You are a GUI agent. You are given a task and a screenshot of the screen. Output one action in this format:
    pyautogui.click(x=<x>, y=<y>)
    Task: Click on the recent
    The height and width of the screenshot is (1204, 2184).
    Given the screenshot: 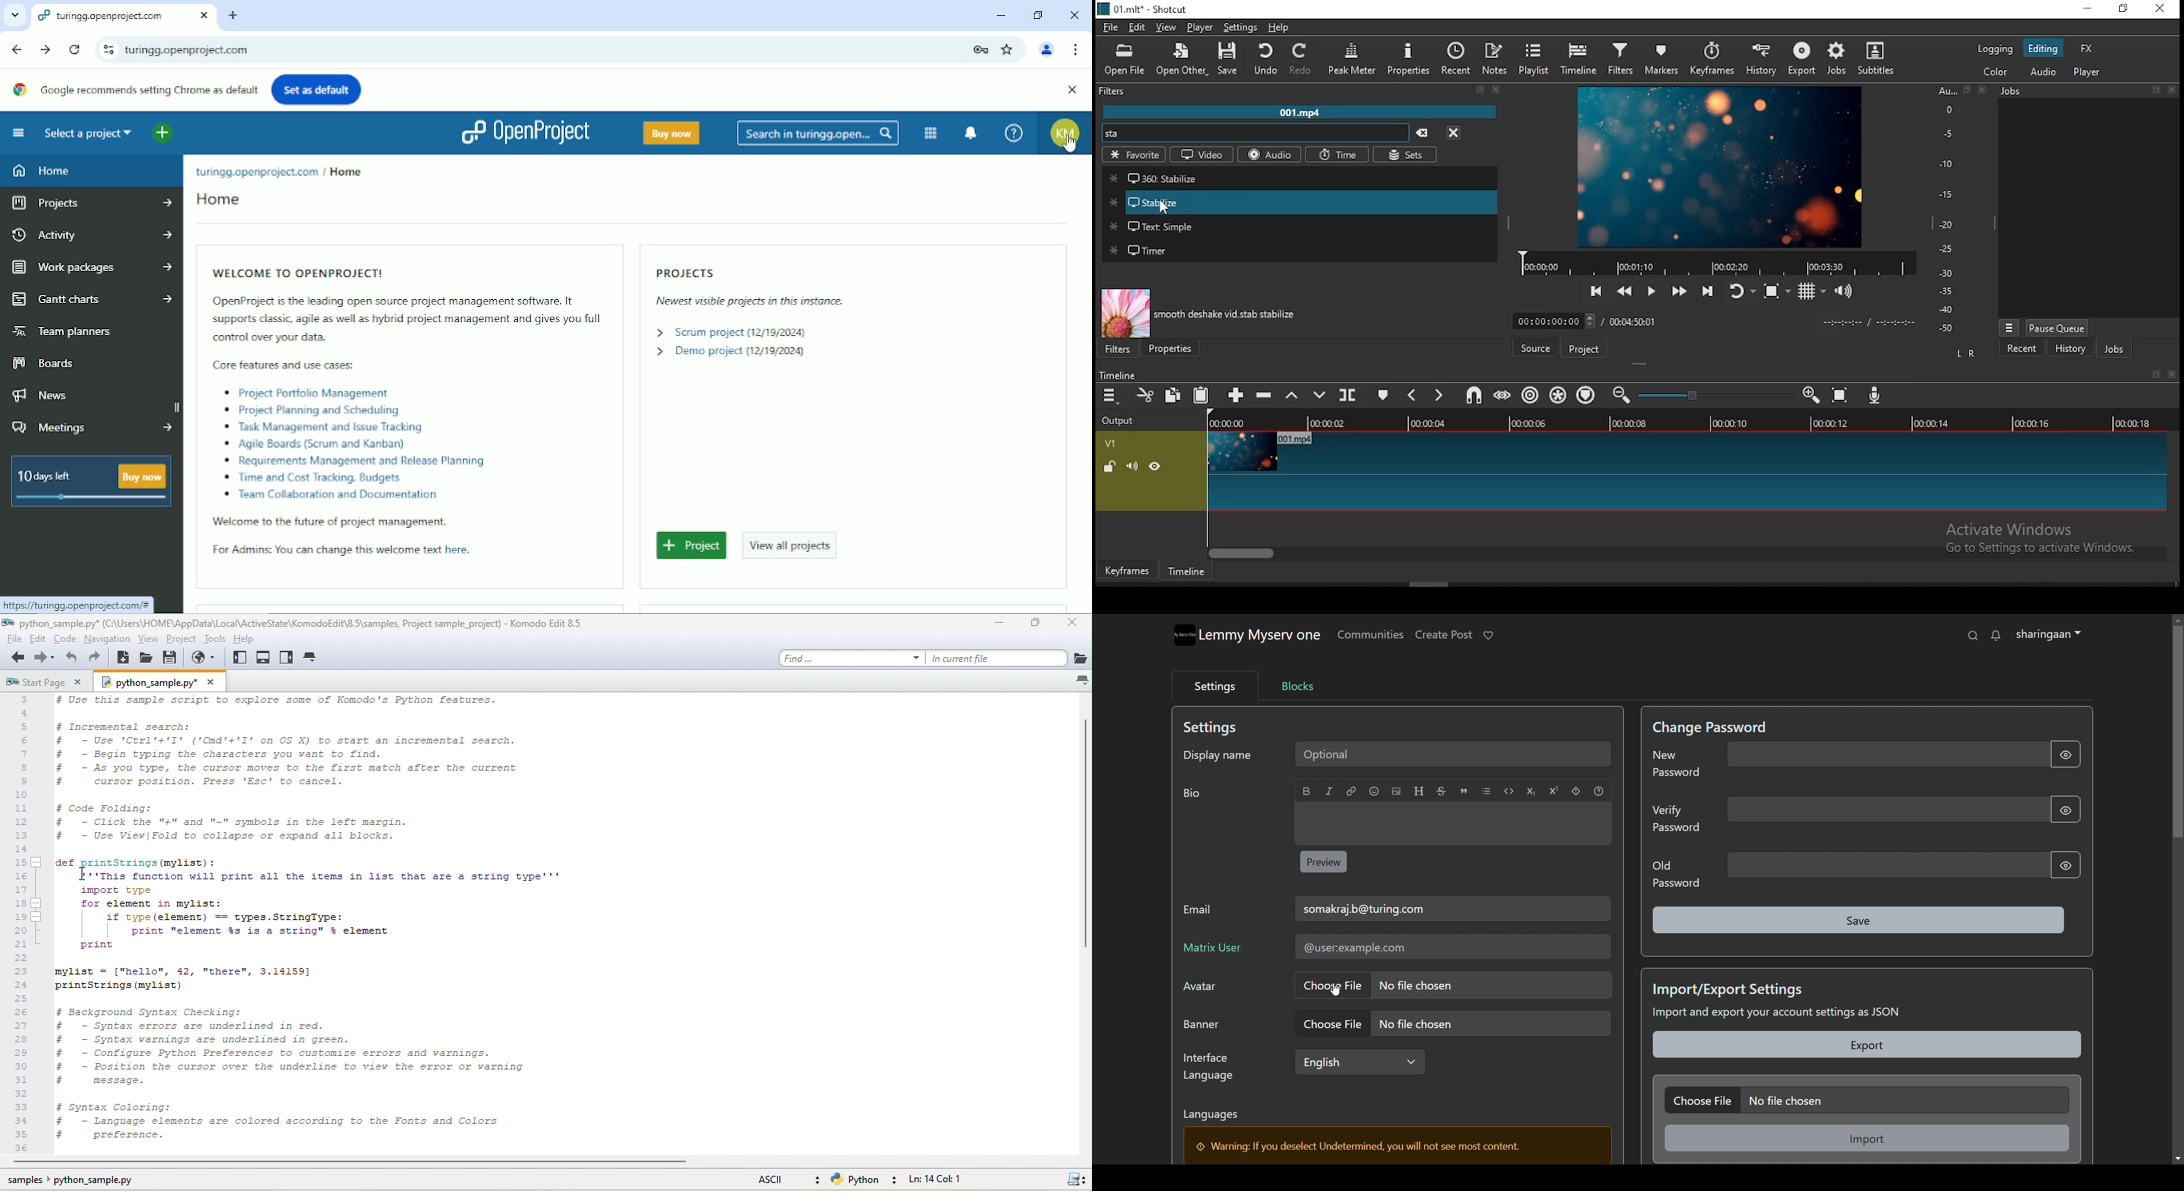 What is the action you would take?
    pyautogui.click(x=2017, y=350)
    